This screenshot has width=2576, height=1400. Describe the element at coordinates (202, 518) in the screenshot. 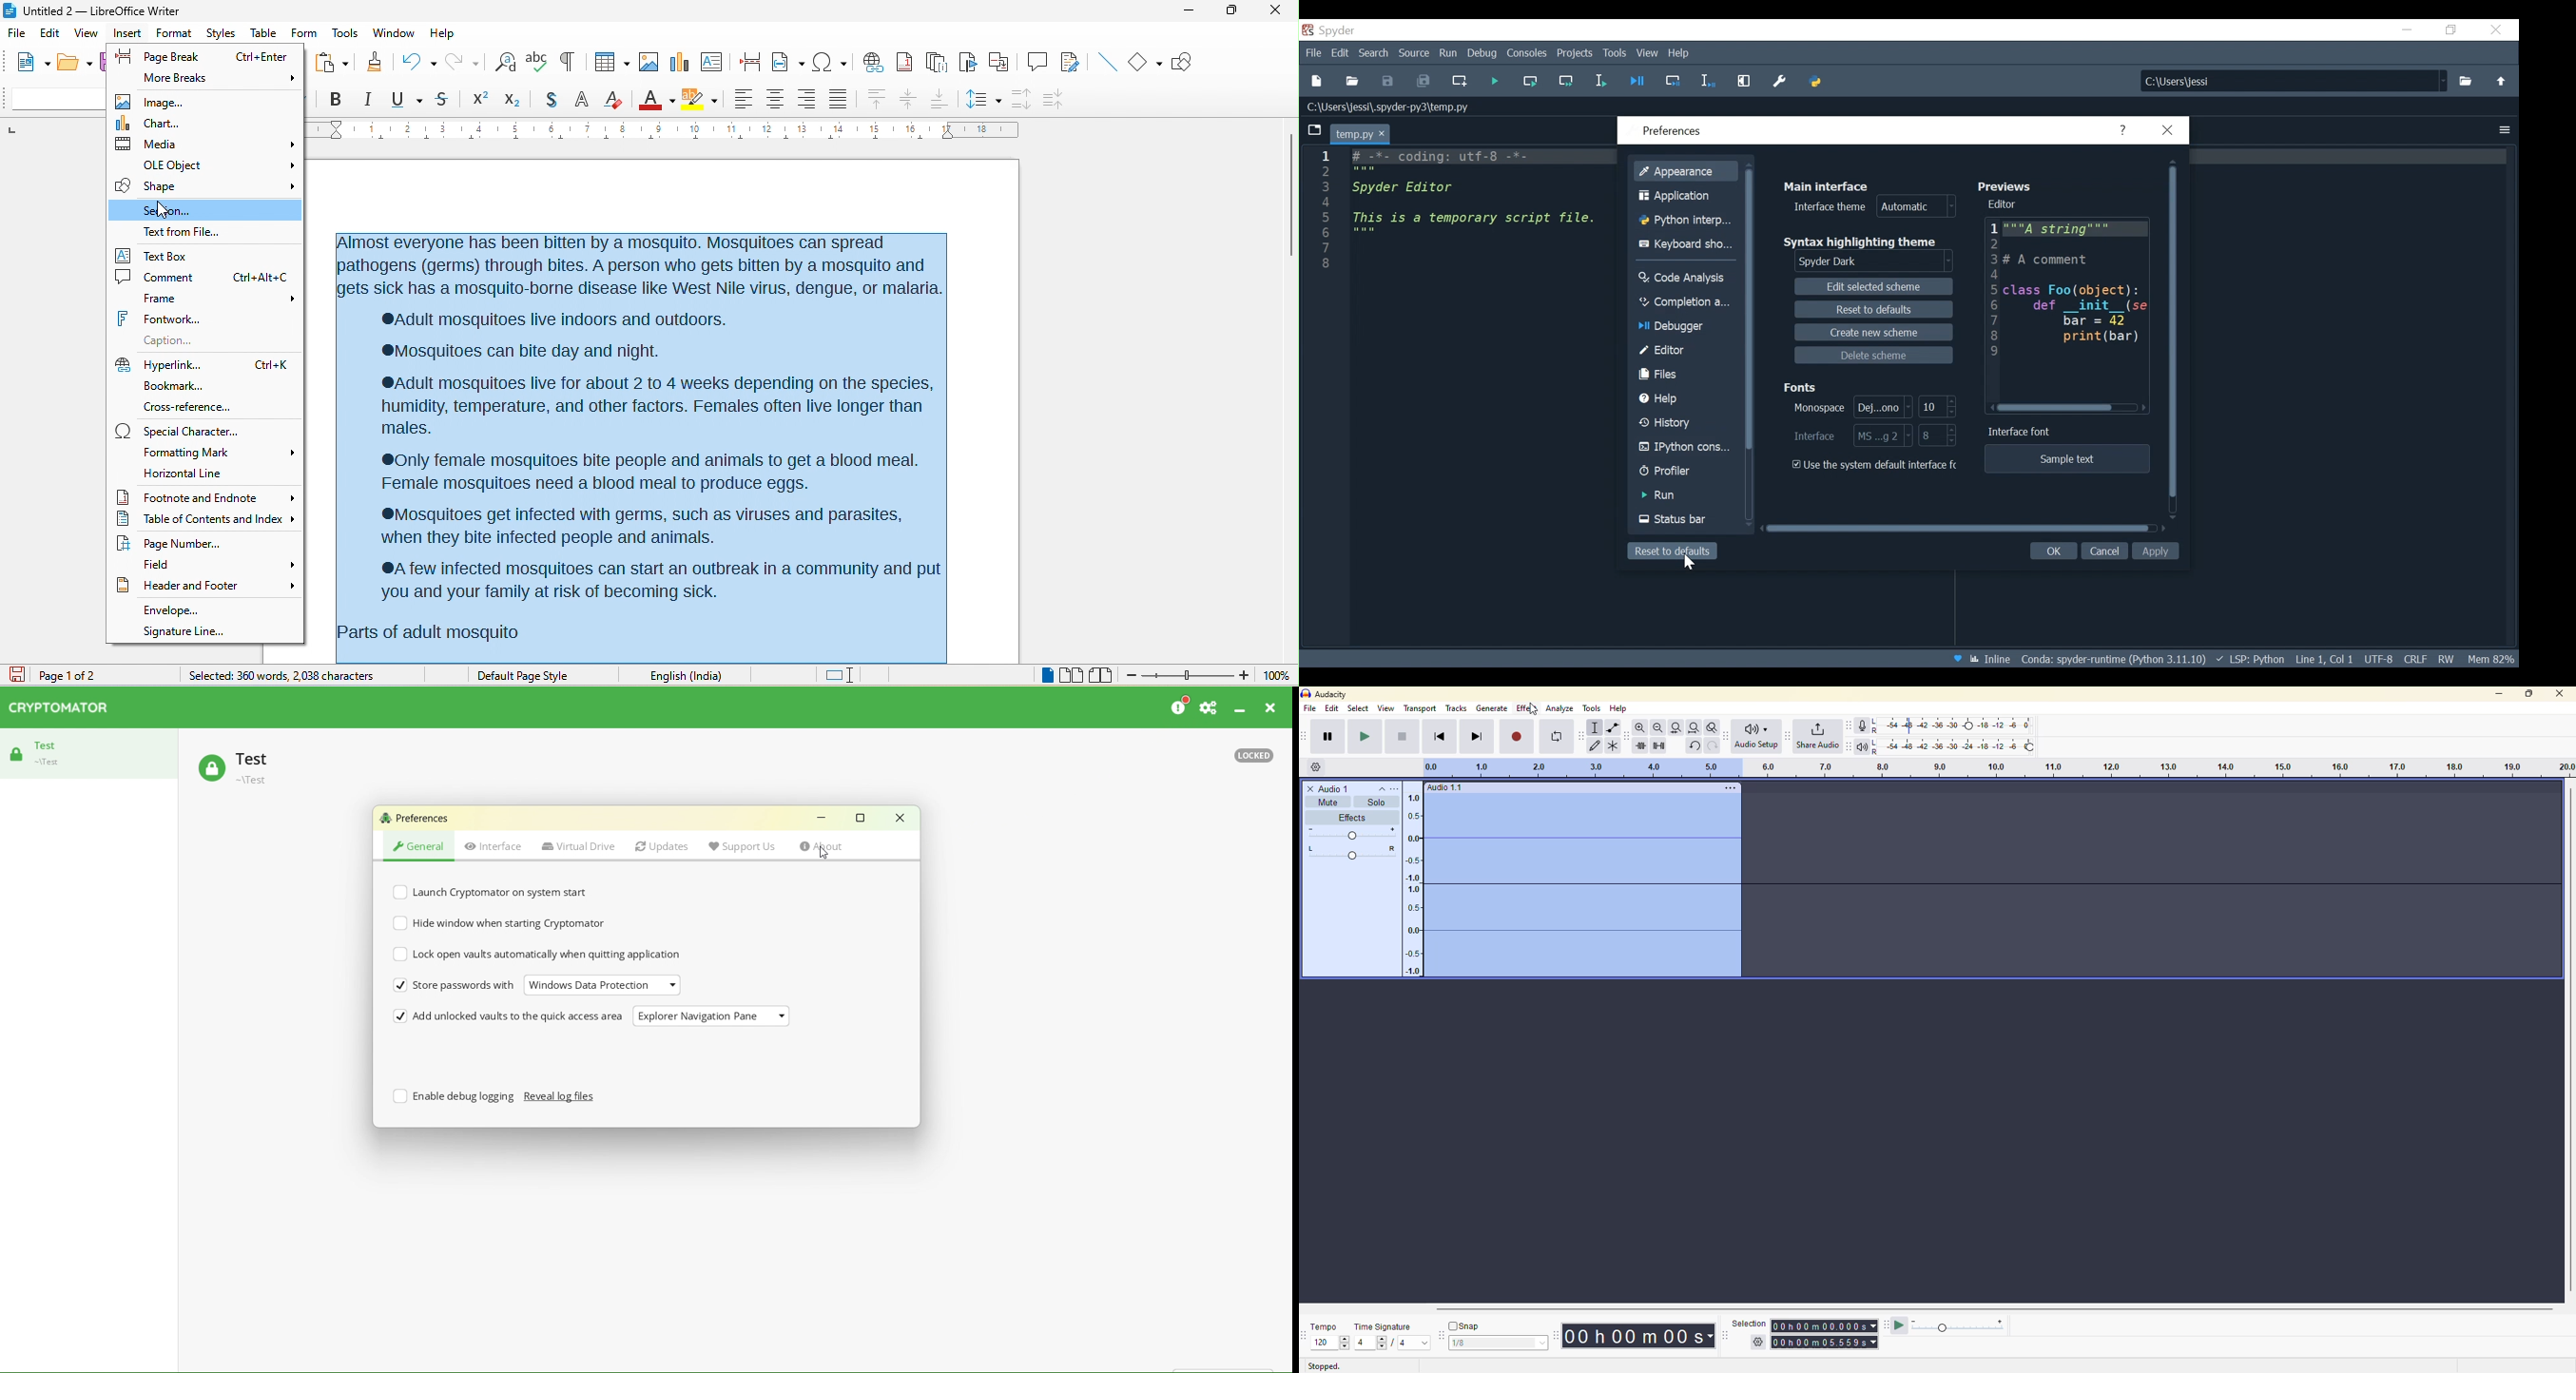

I see `table of contents and imdex` at that location.